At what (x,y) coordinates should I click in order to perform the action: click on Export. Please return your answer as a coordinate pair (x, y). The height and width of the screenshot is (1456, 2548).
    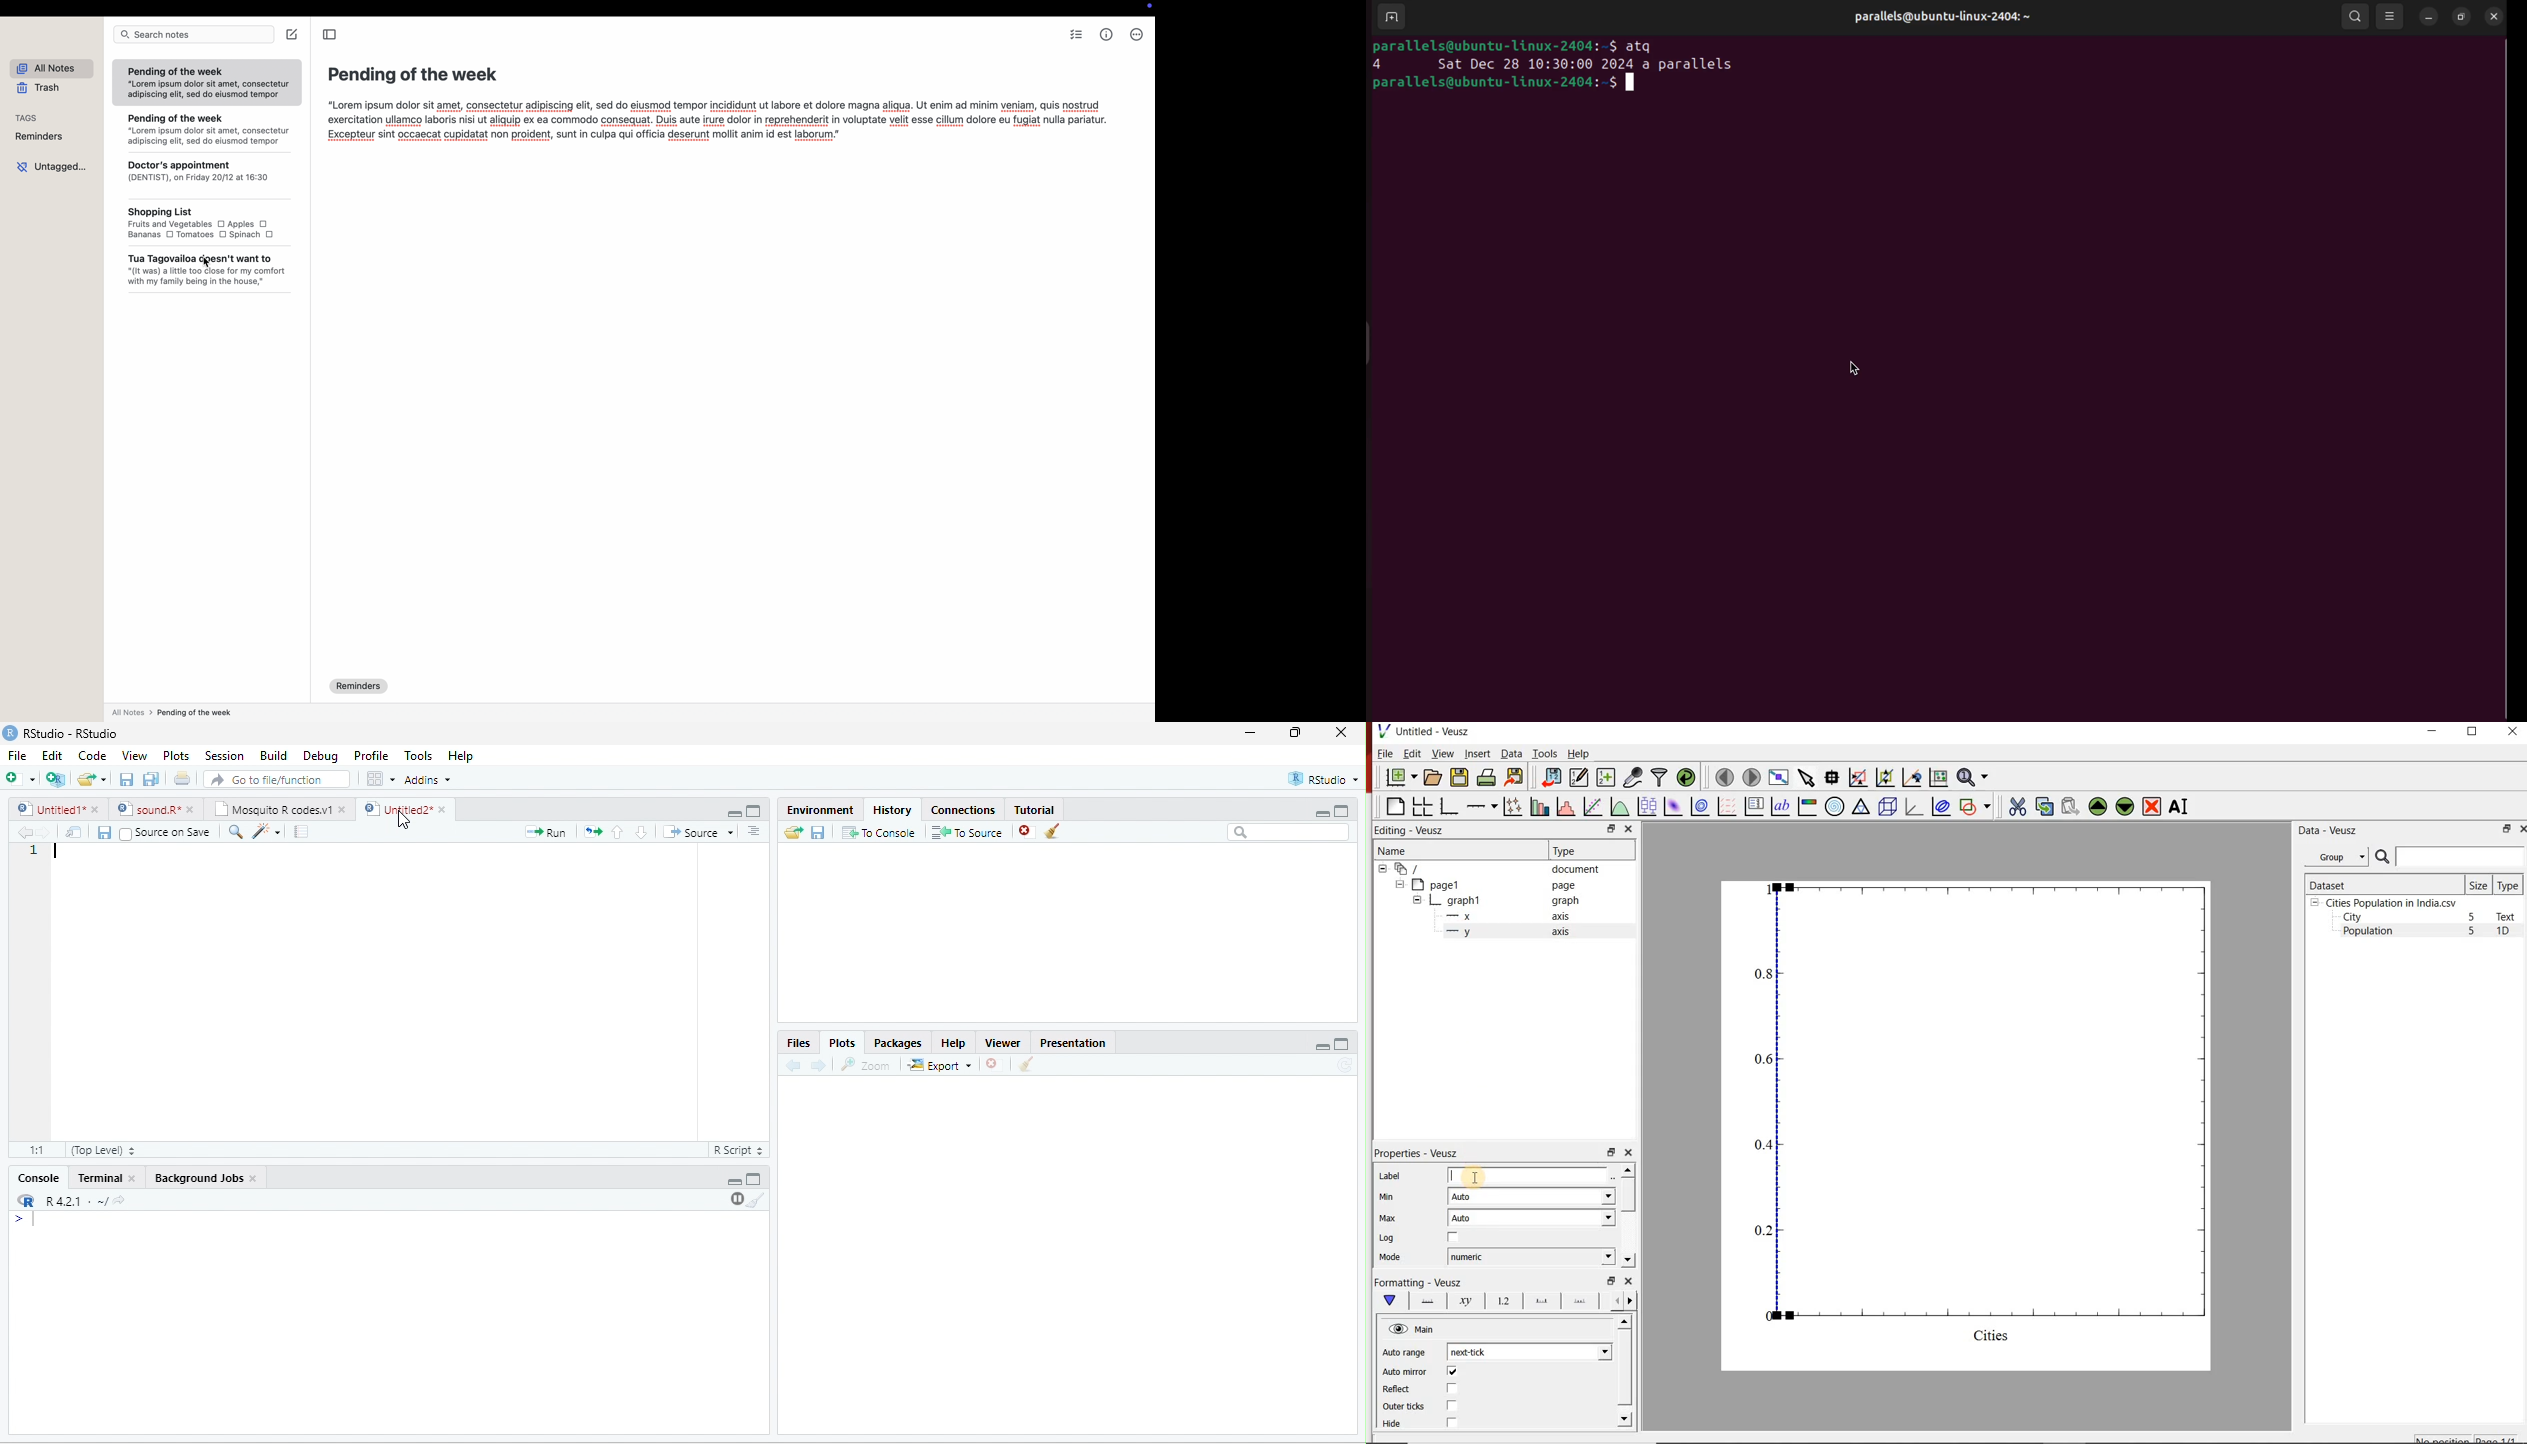
    Looking at the image, I should click on (940, 1066).